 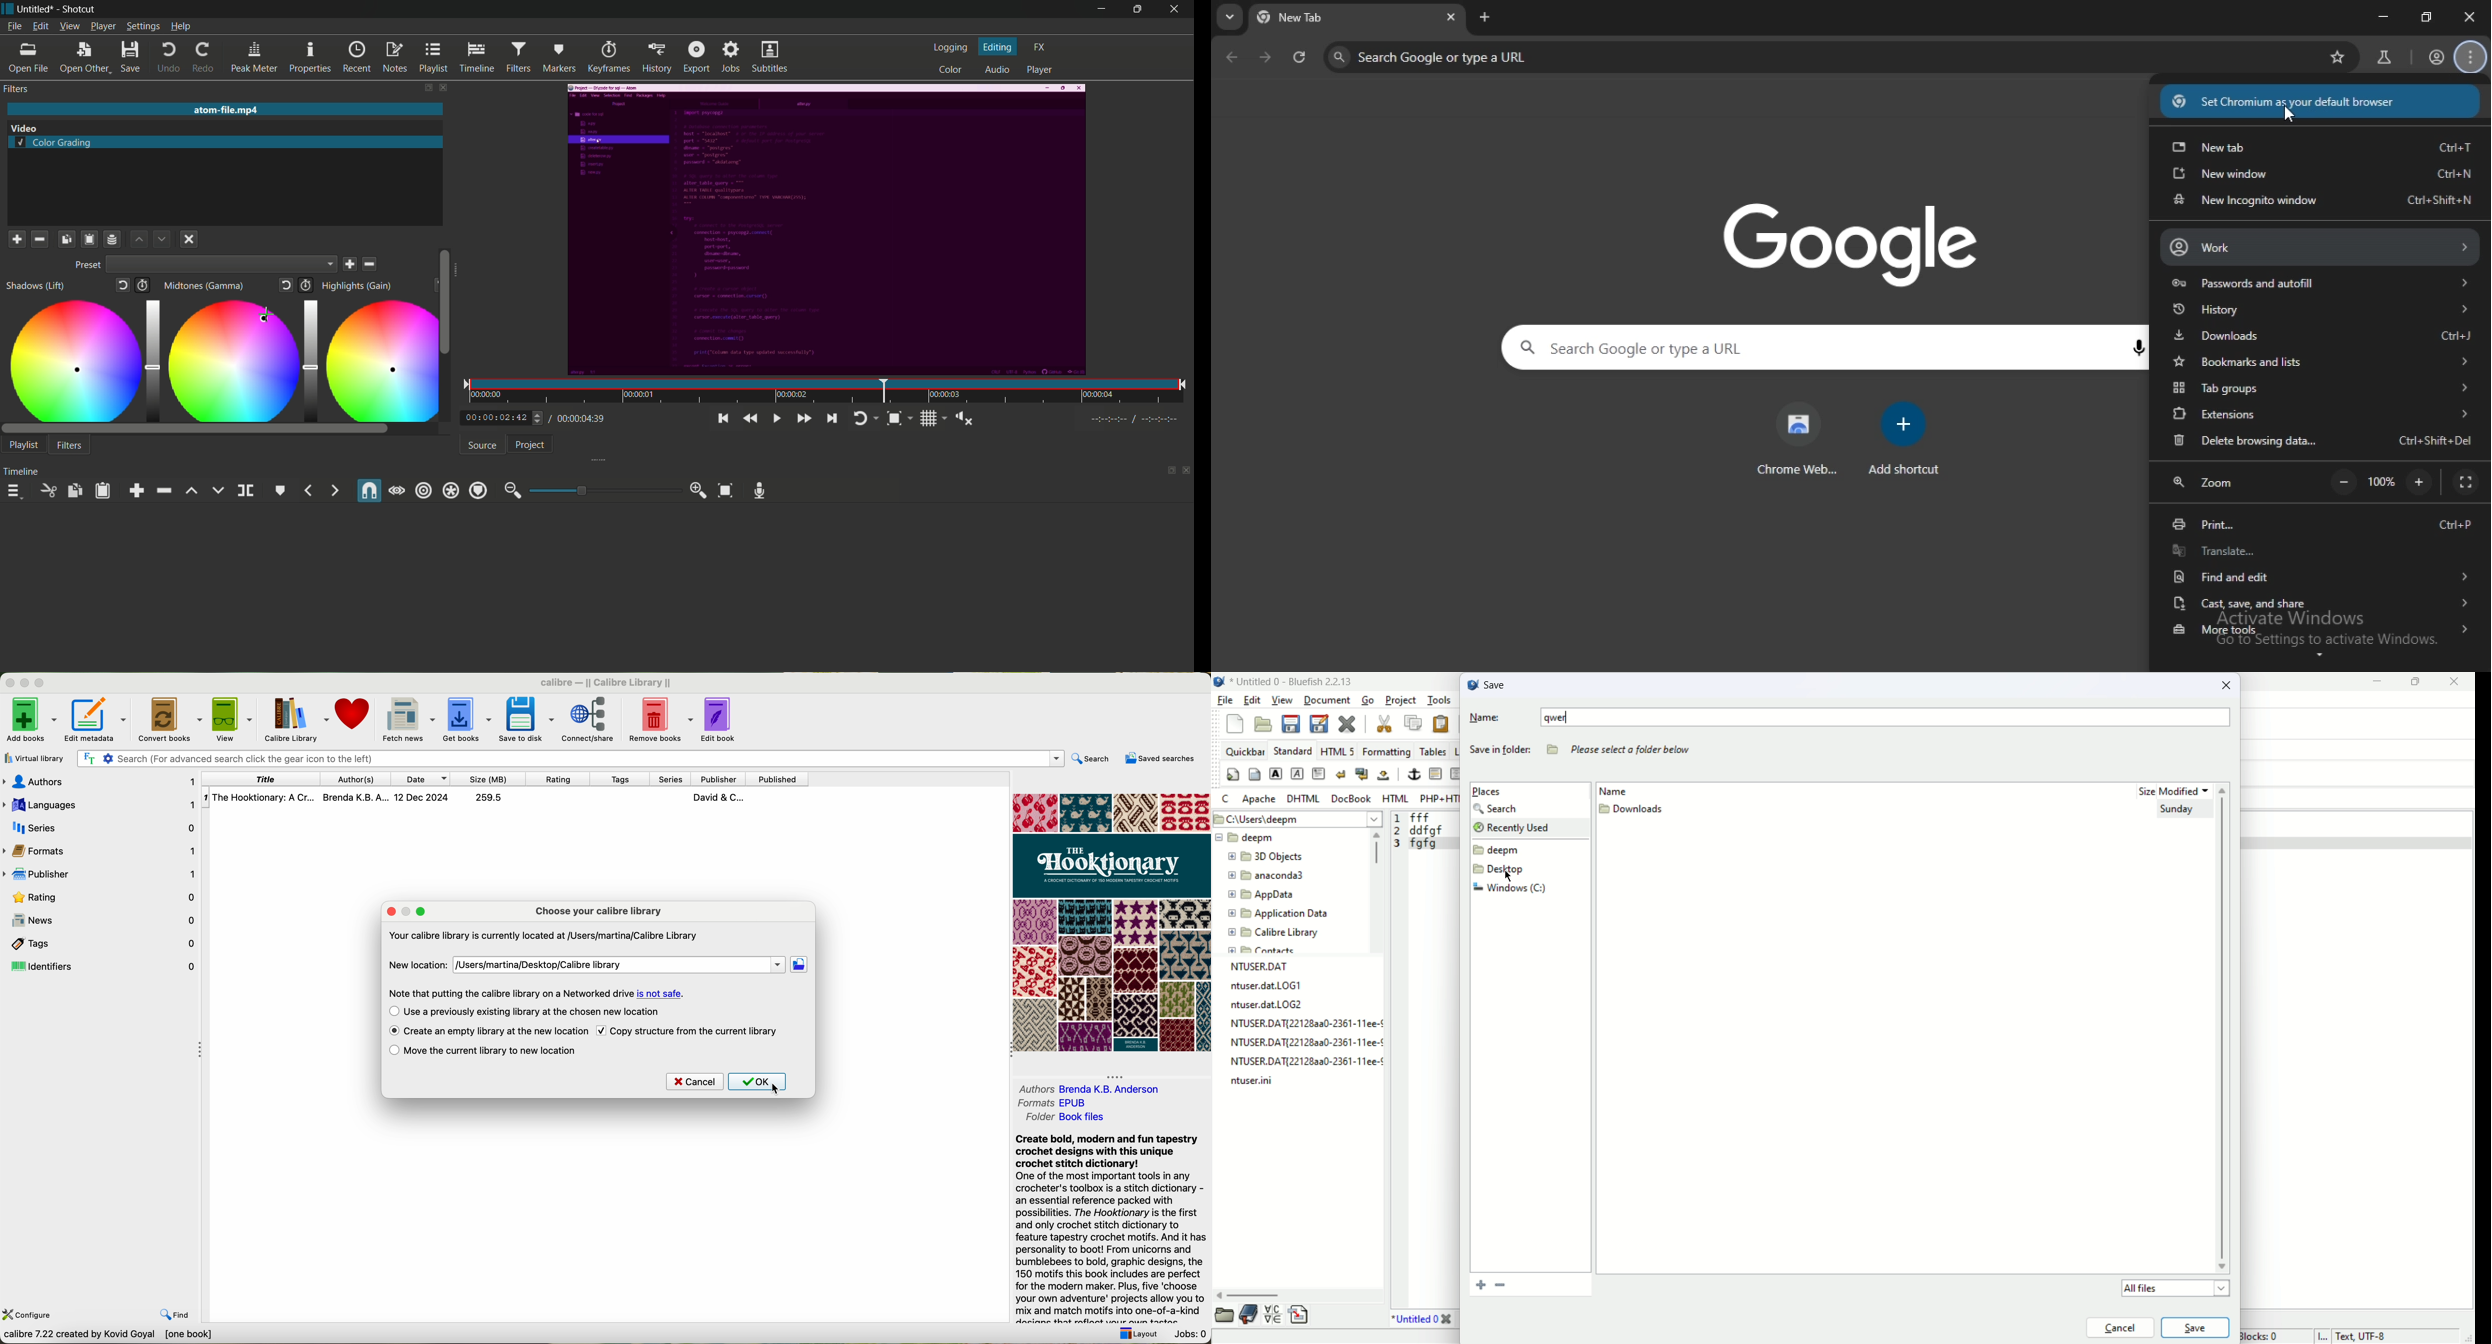 What do you see at coordinates (657, 720) in the screenshot?
I see `remove books` at bounding box center [657, 720].